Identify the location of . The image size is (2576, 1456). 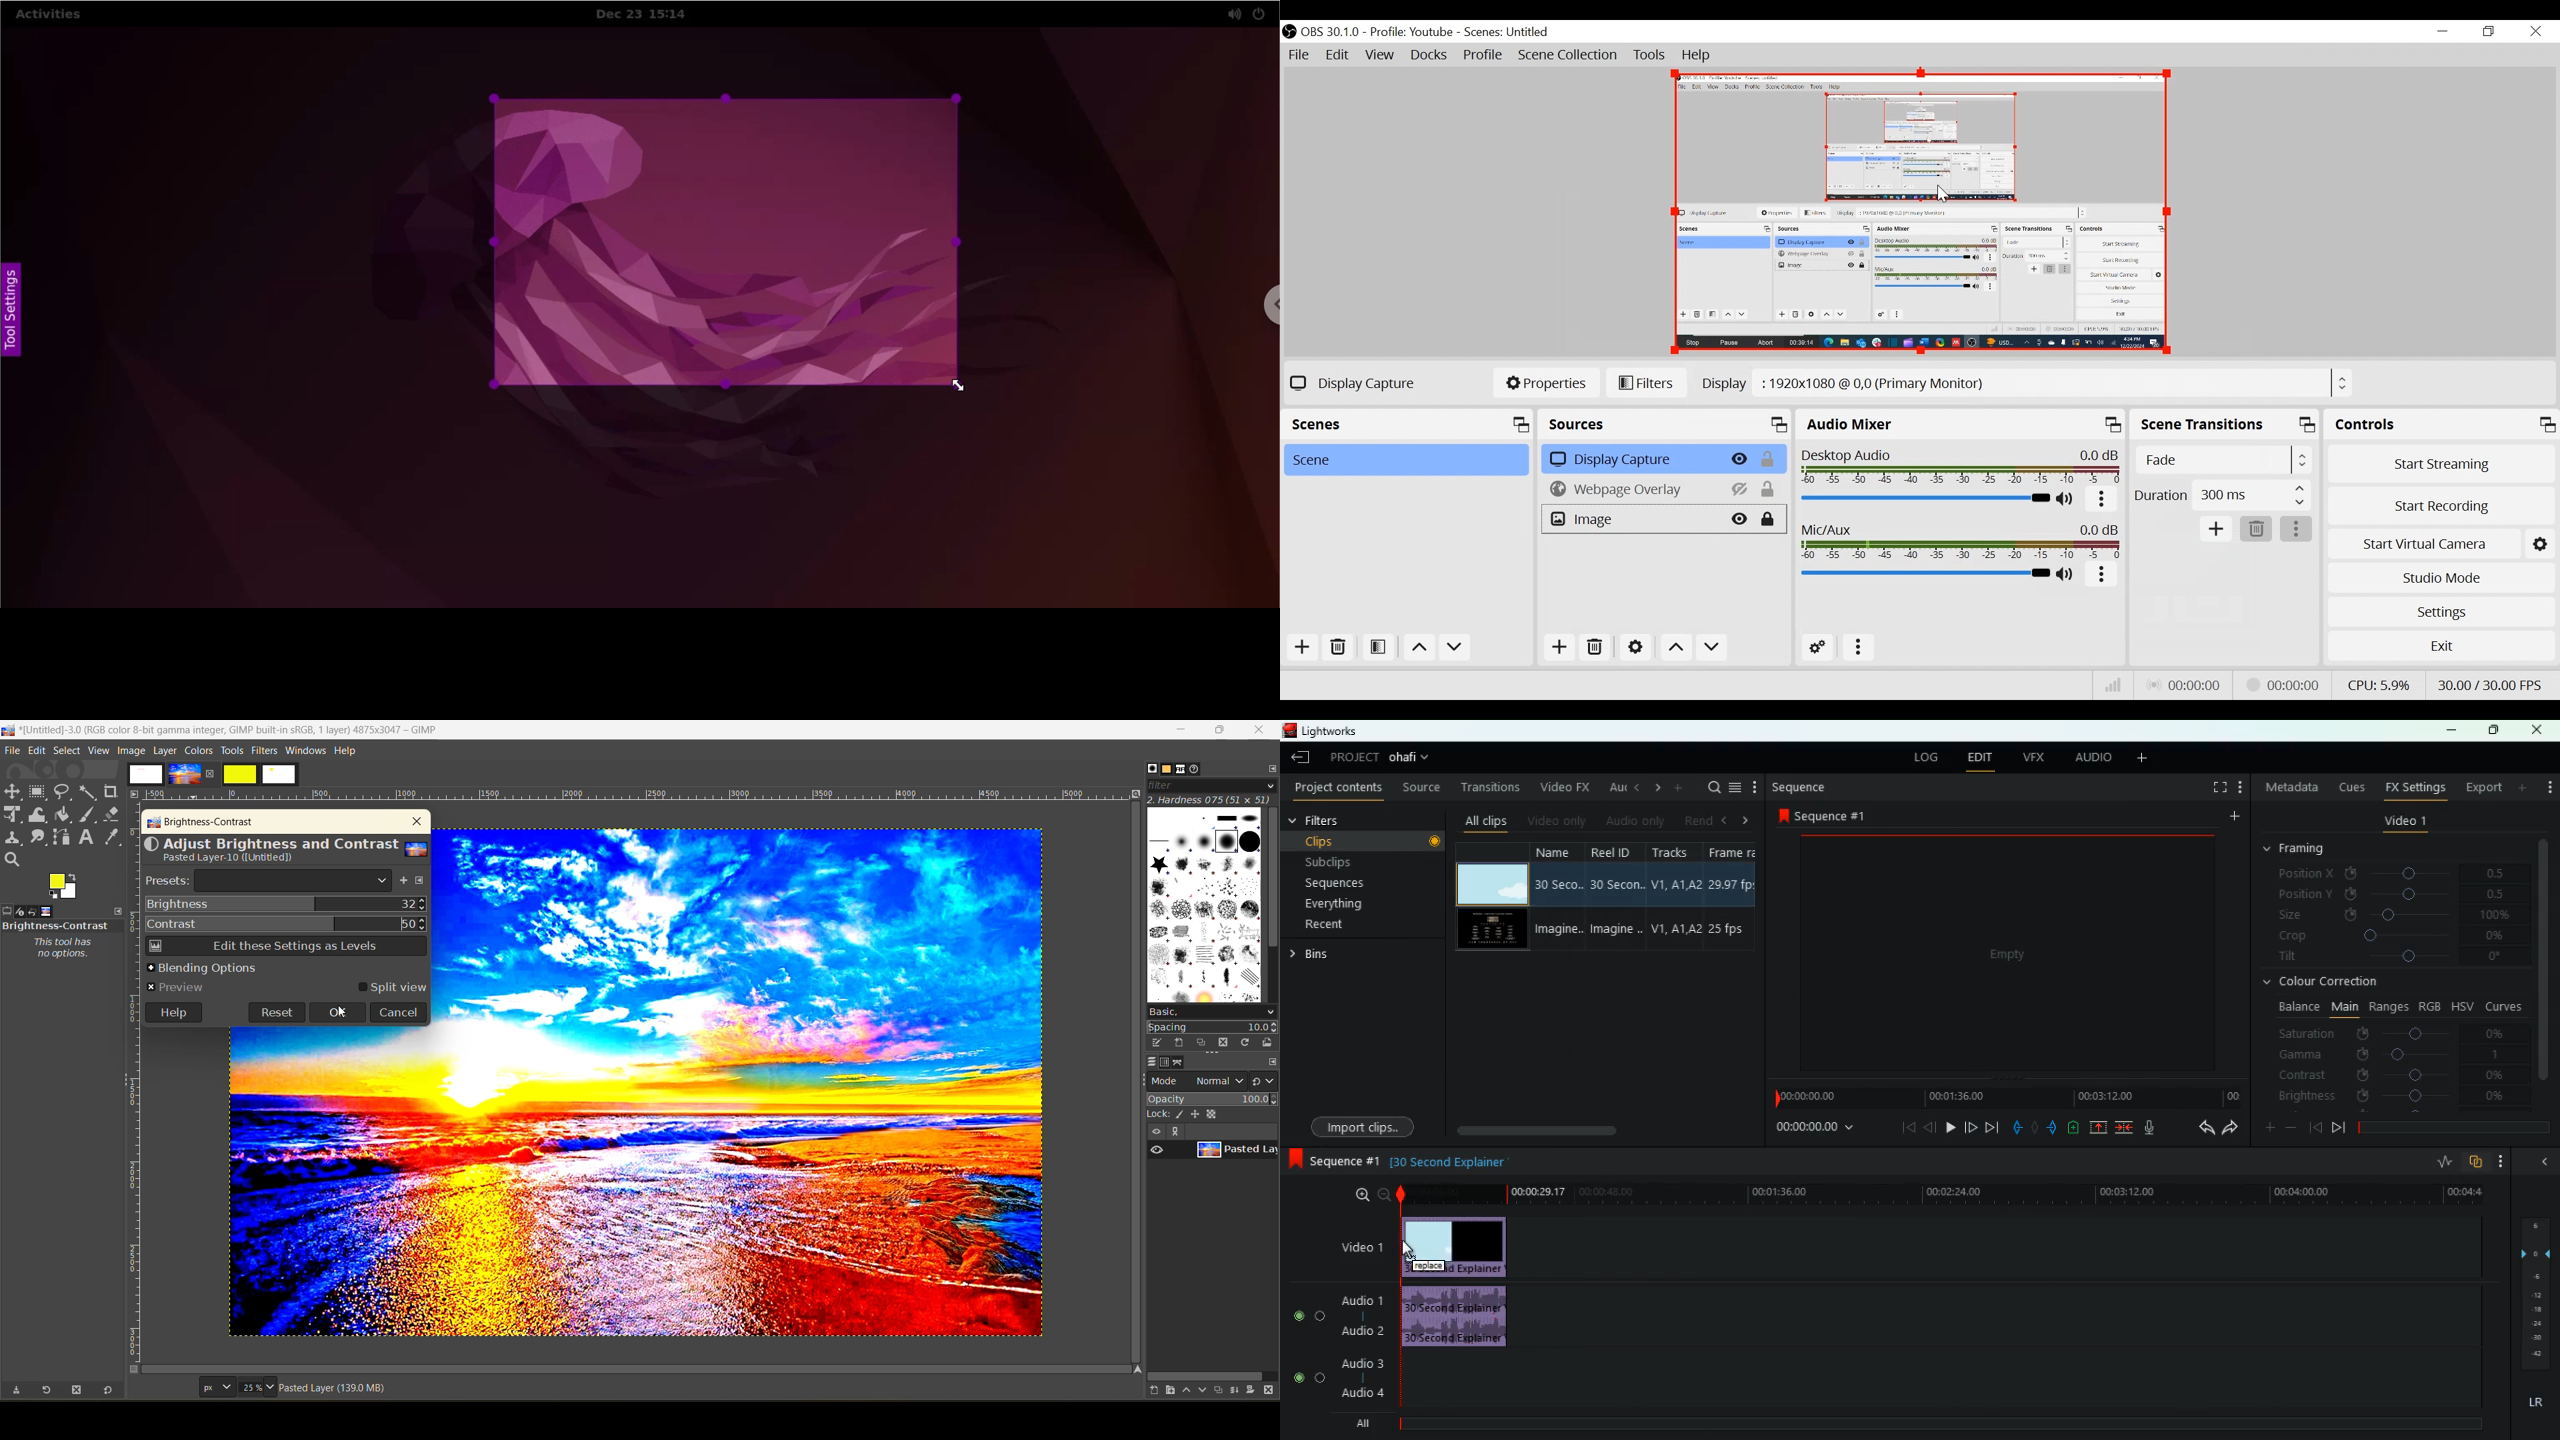
(2102, 500).